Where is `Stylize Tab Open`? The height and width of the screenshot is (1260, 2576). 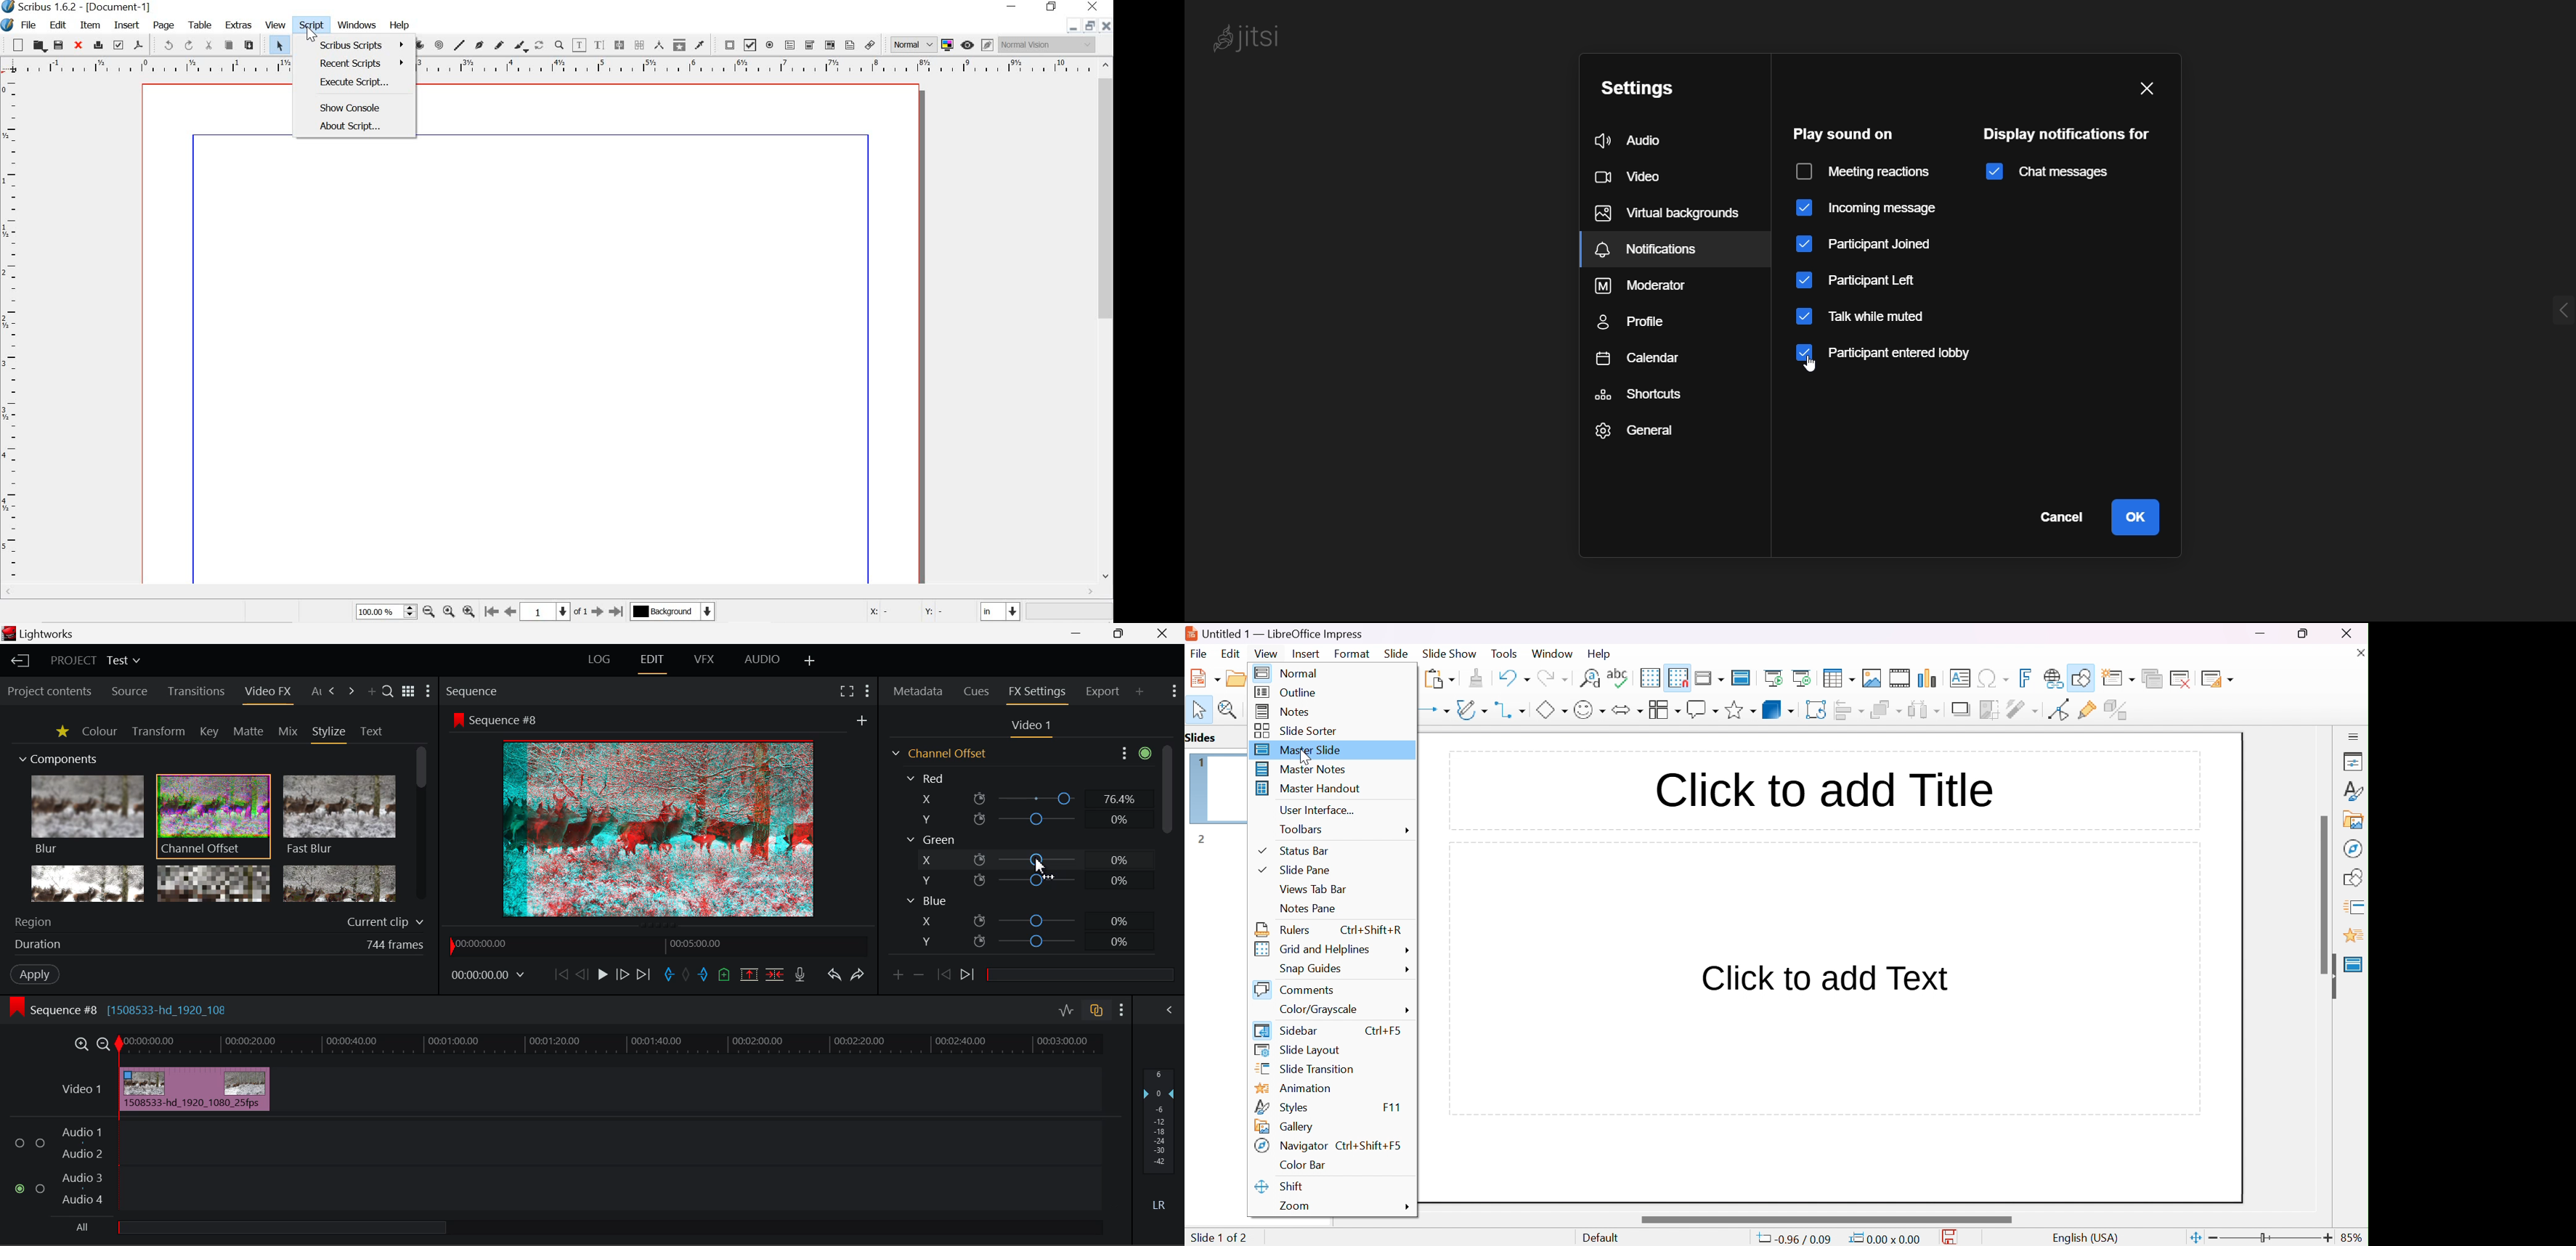
Stylize Tab Open is located at coordinates (328, 734).